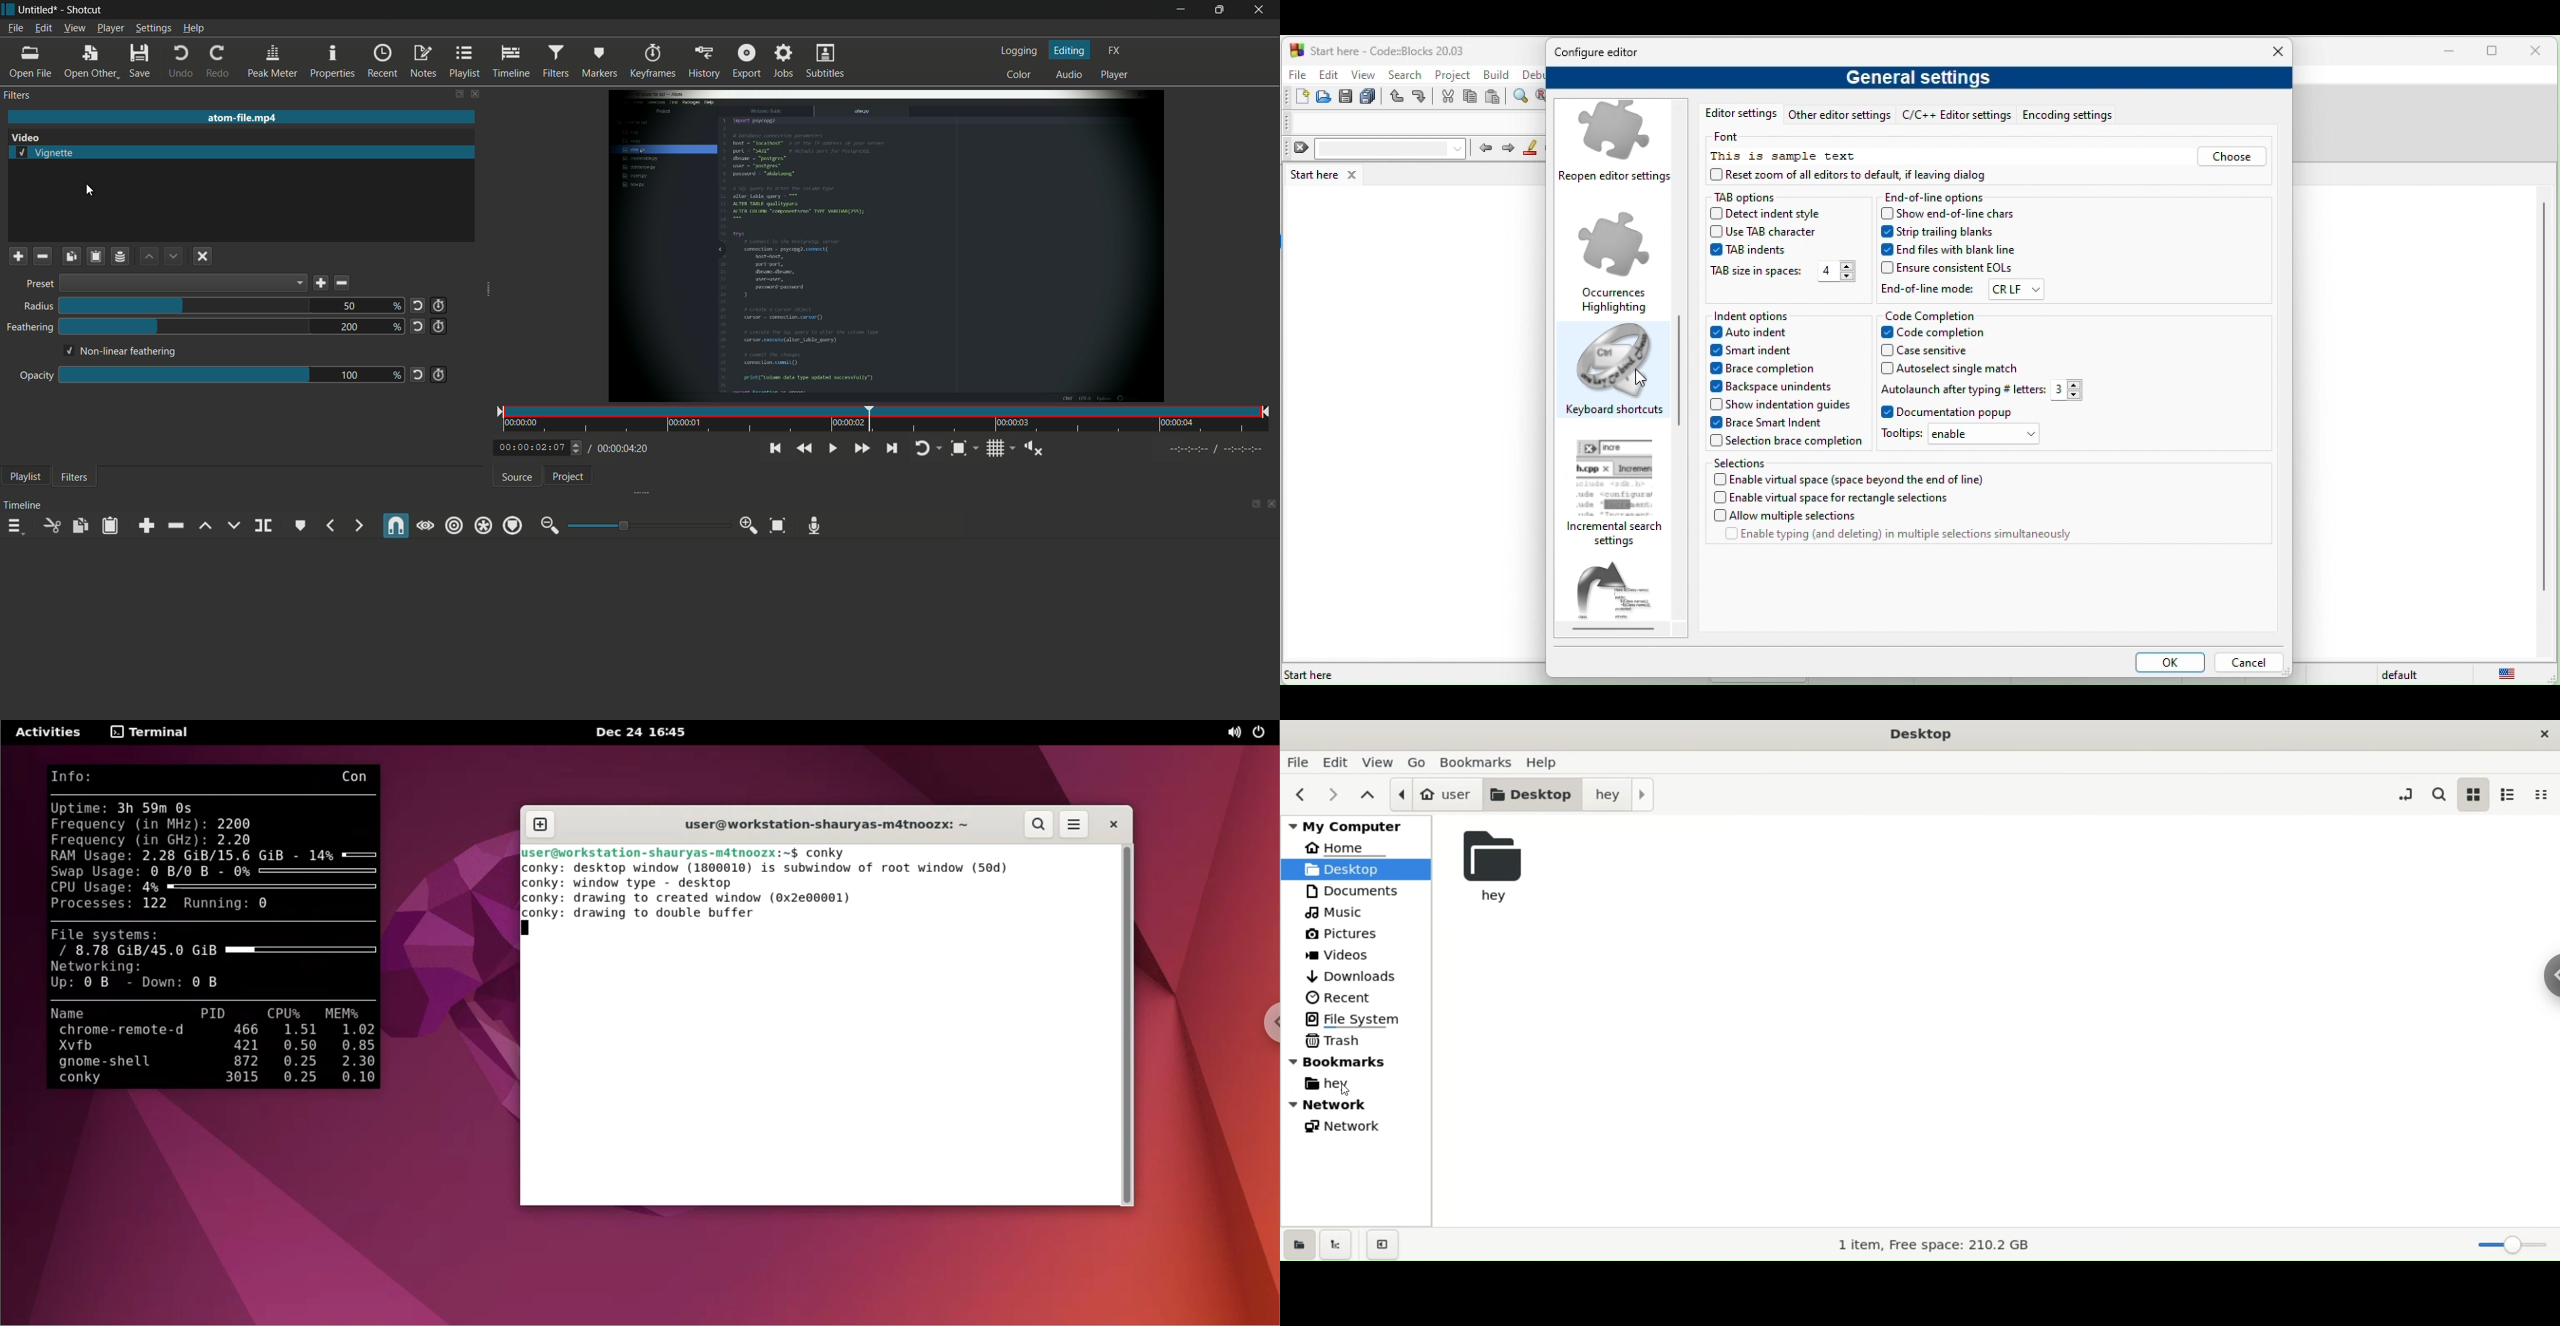  Describe the element at coordinates (1770, 370) in the screenshot. I see `brace completion` at that location.